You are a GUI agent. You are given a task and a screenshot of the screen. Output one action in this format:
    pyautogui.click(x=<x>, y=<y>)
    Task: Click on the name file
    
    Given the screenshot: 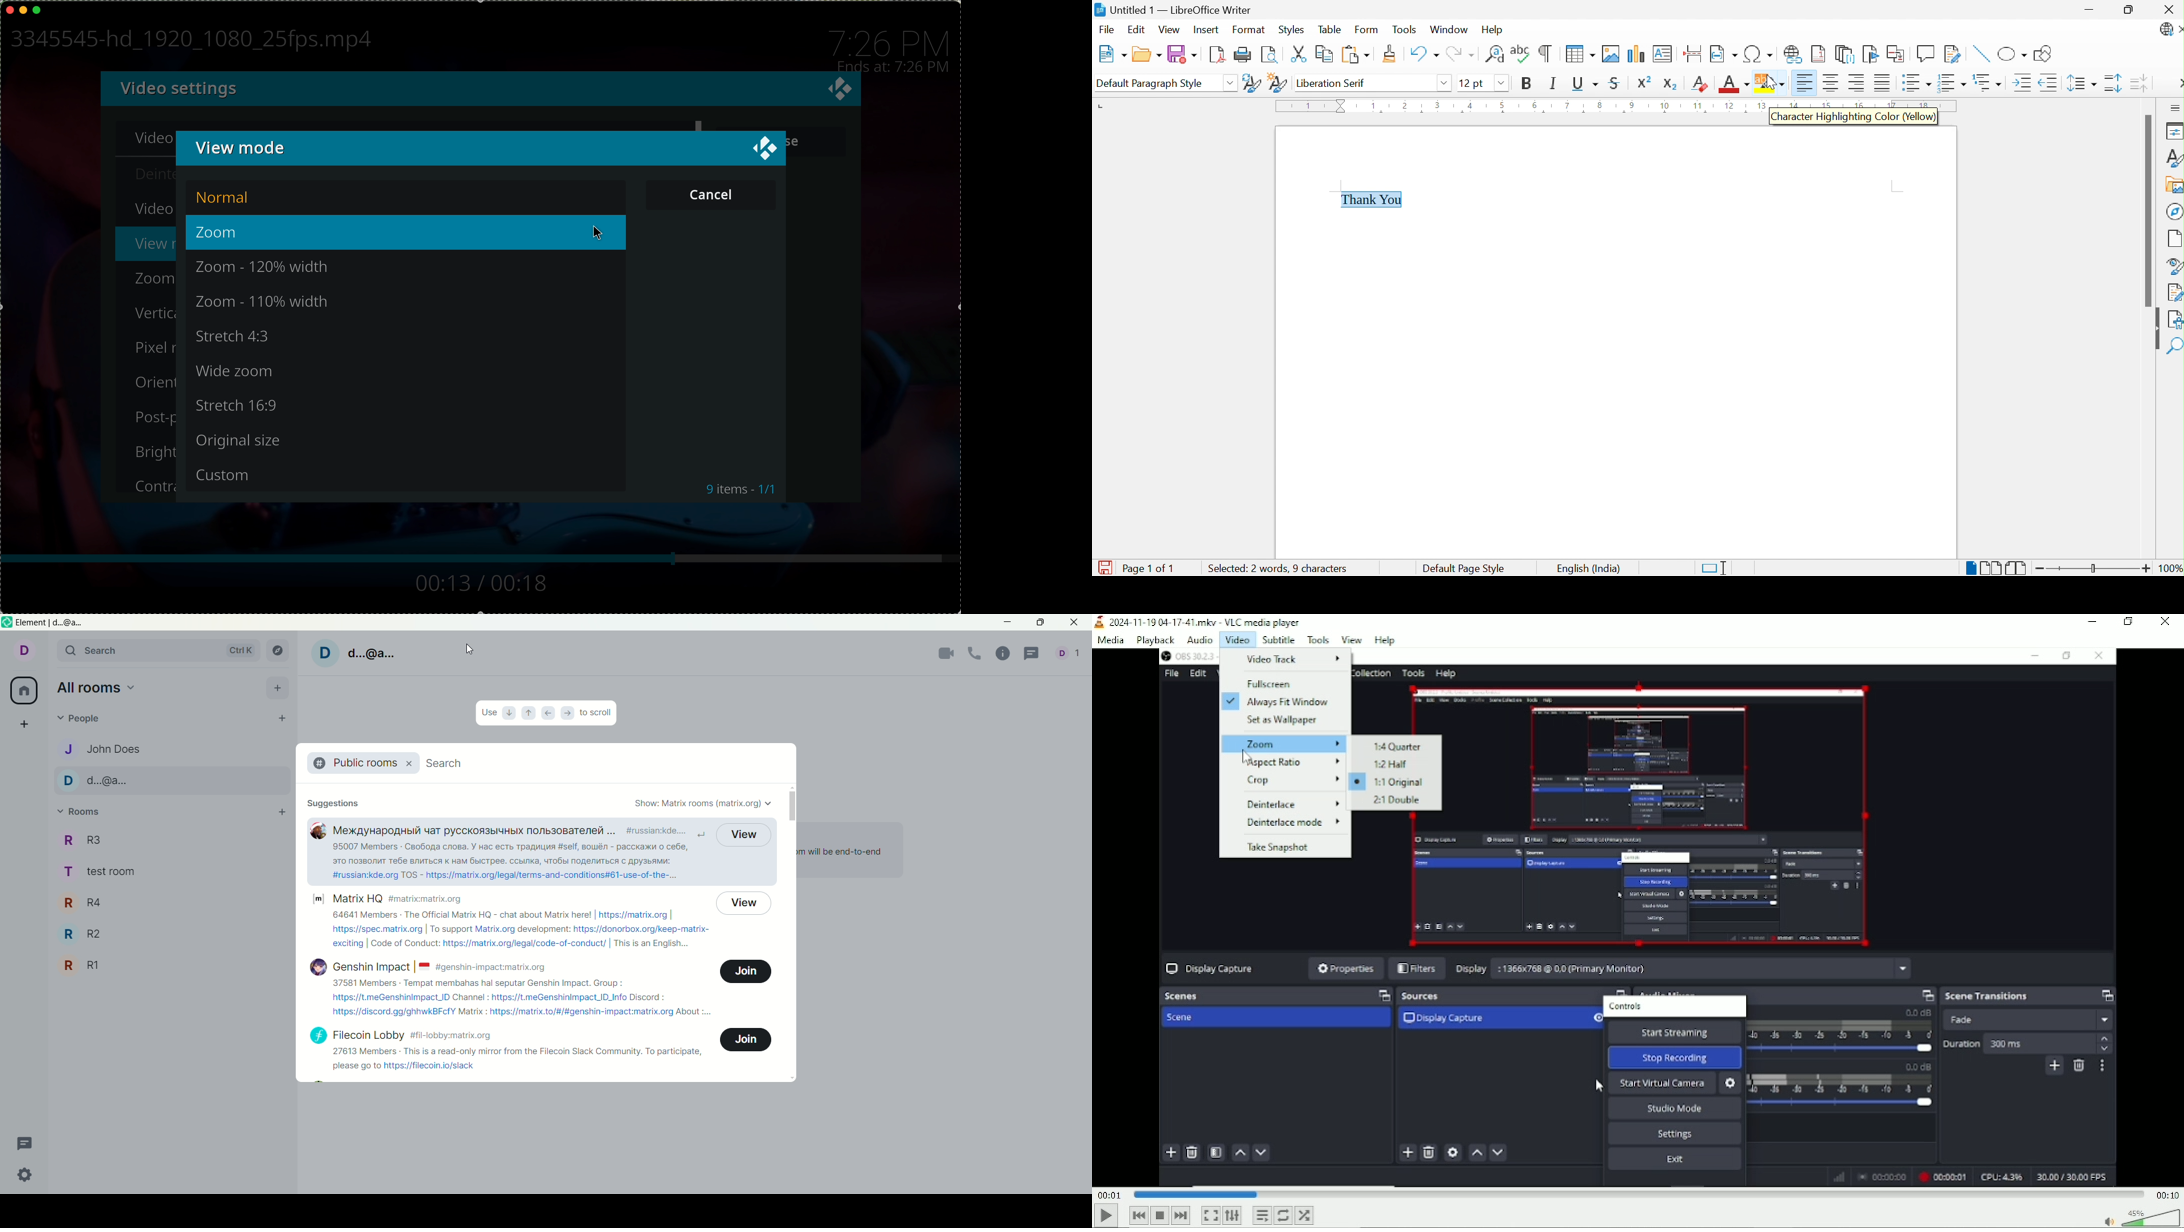 What is the action you would take?
    pyautogui.click(x=188, y=41)
    